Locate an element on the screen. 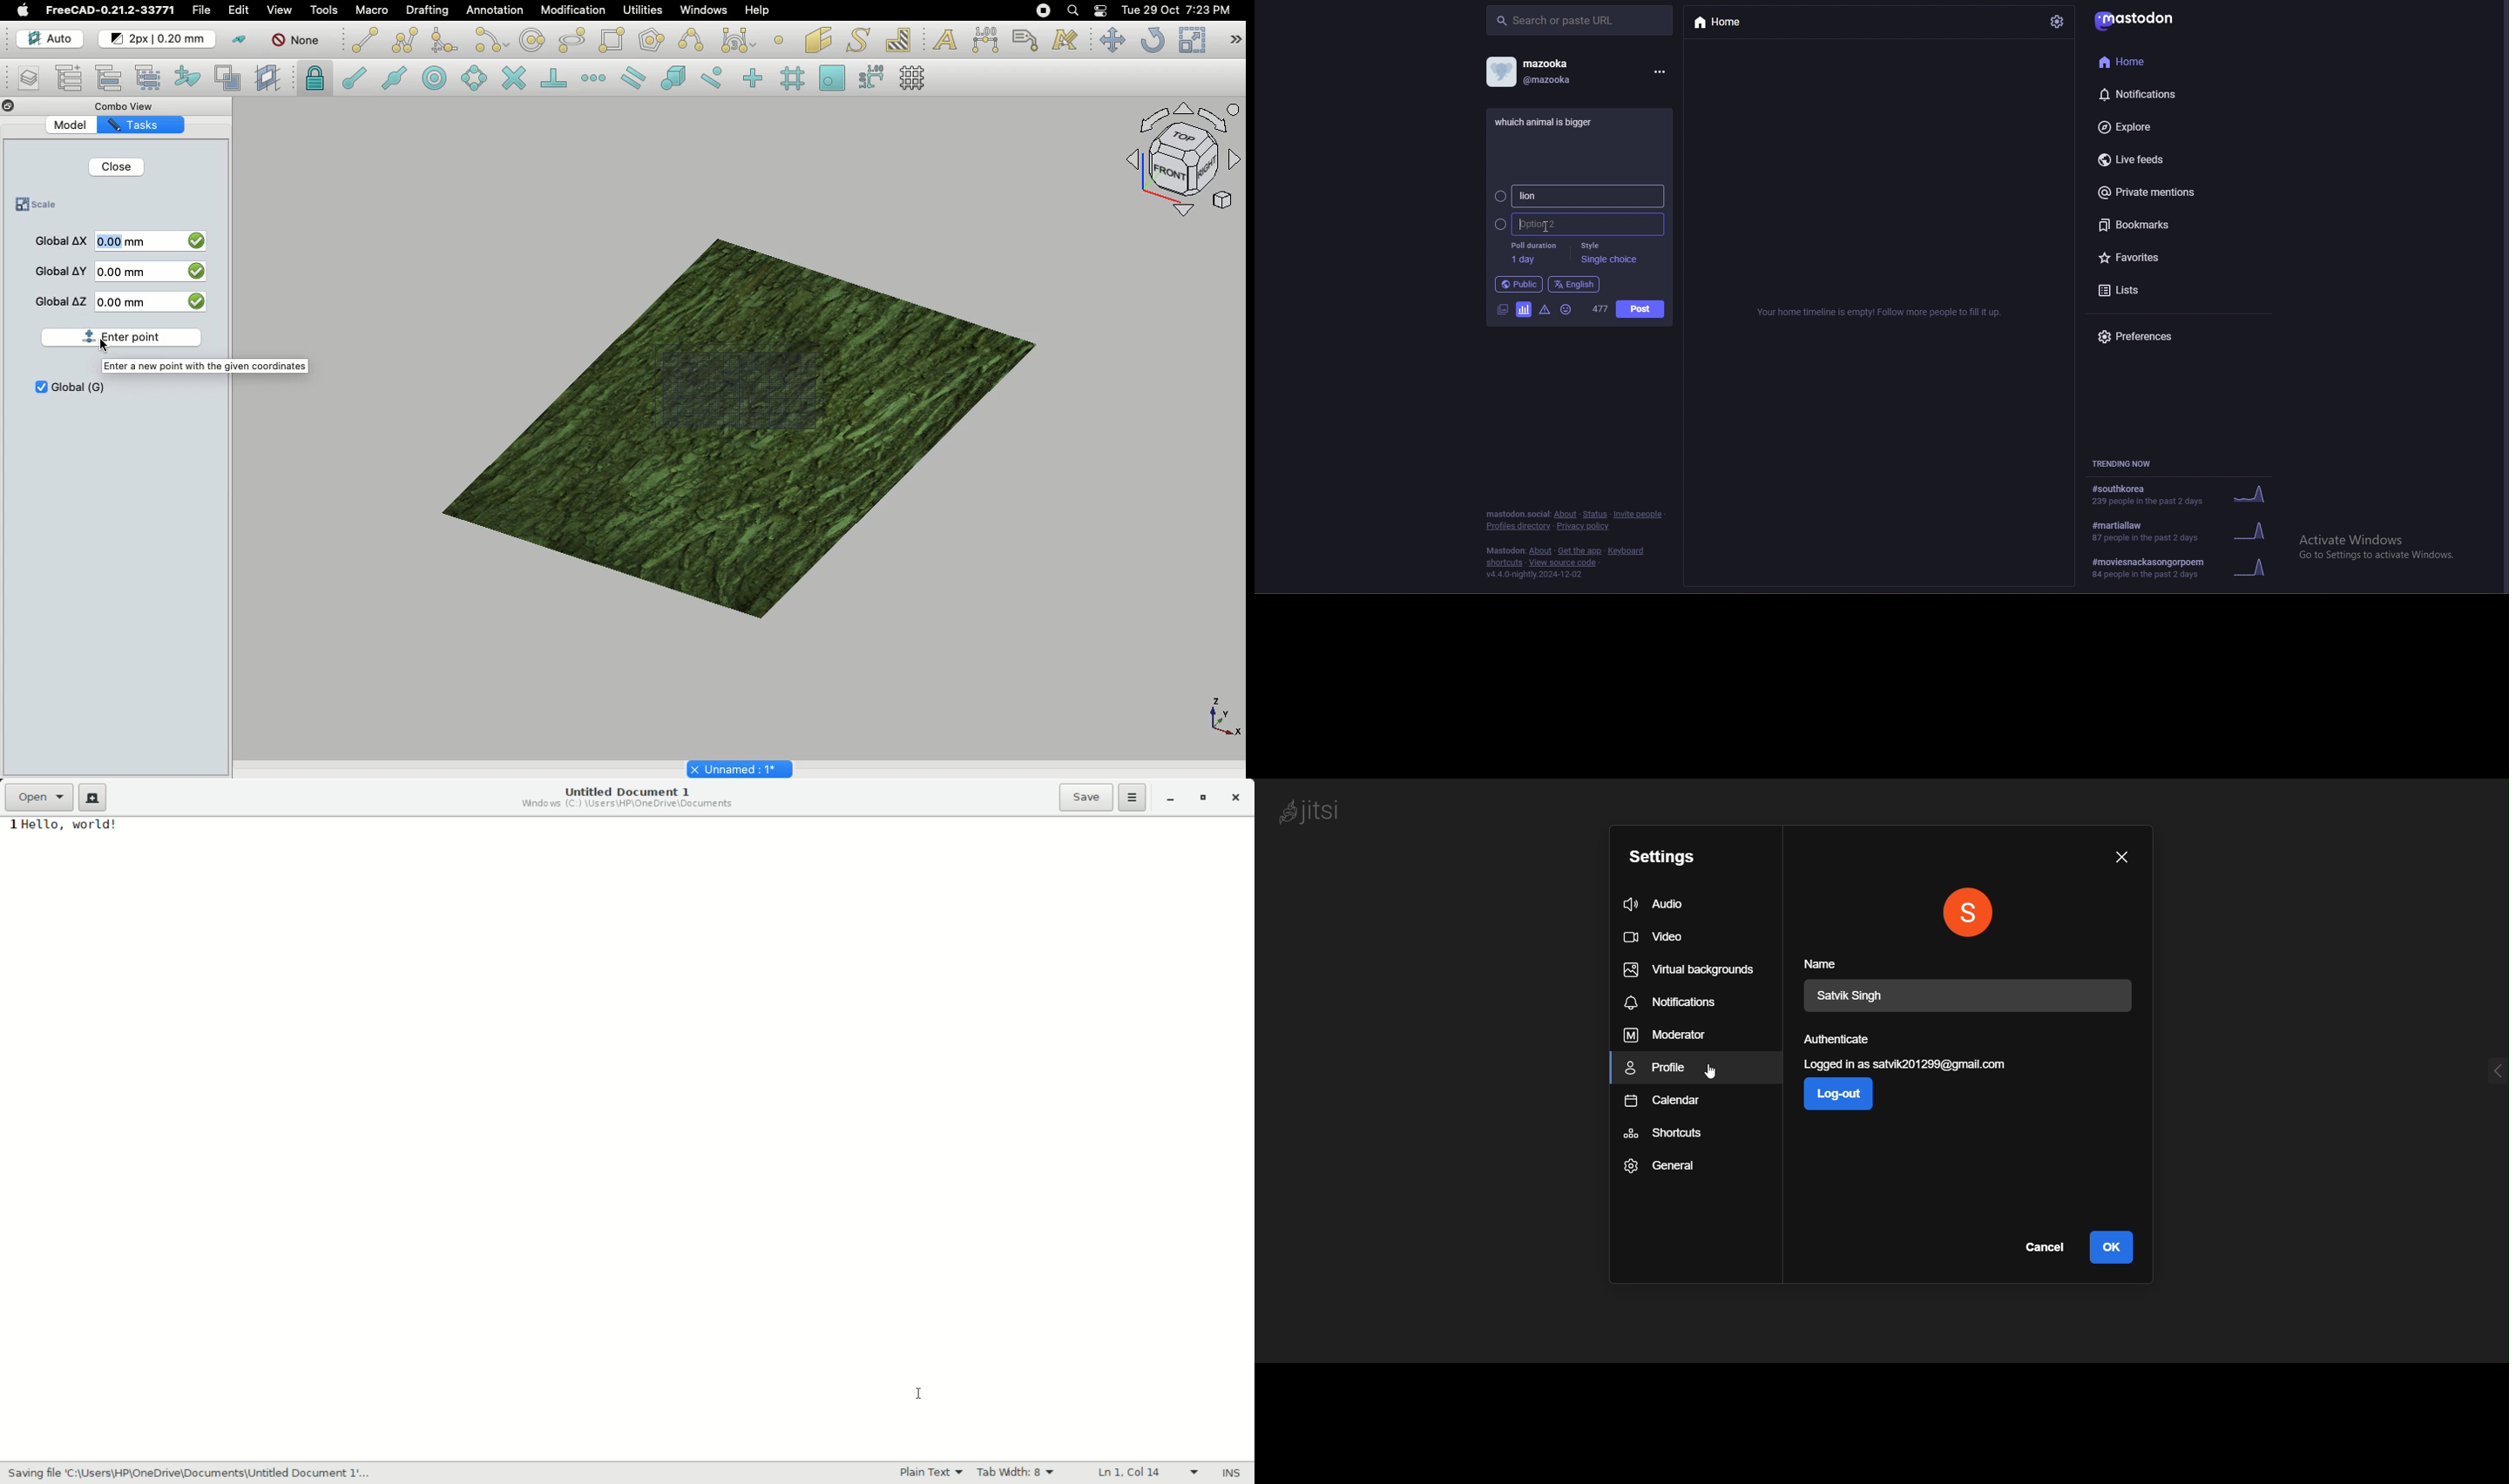 This screenshot has width=2520, height=1484. Windows is located at coordinates (702, 10).